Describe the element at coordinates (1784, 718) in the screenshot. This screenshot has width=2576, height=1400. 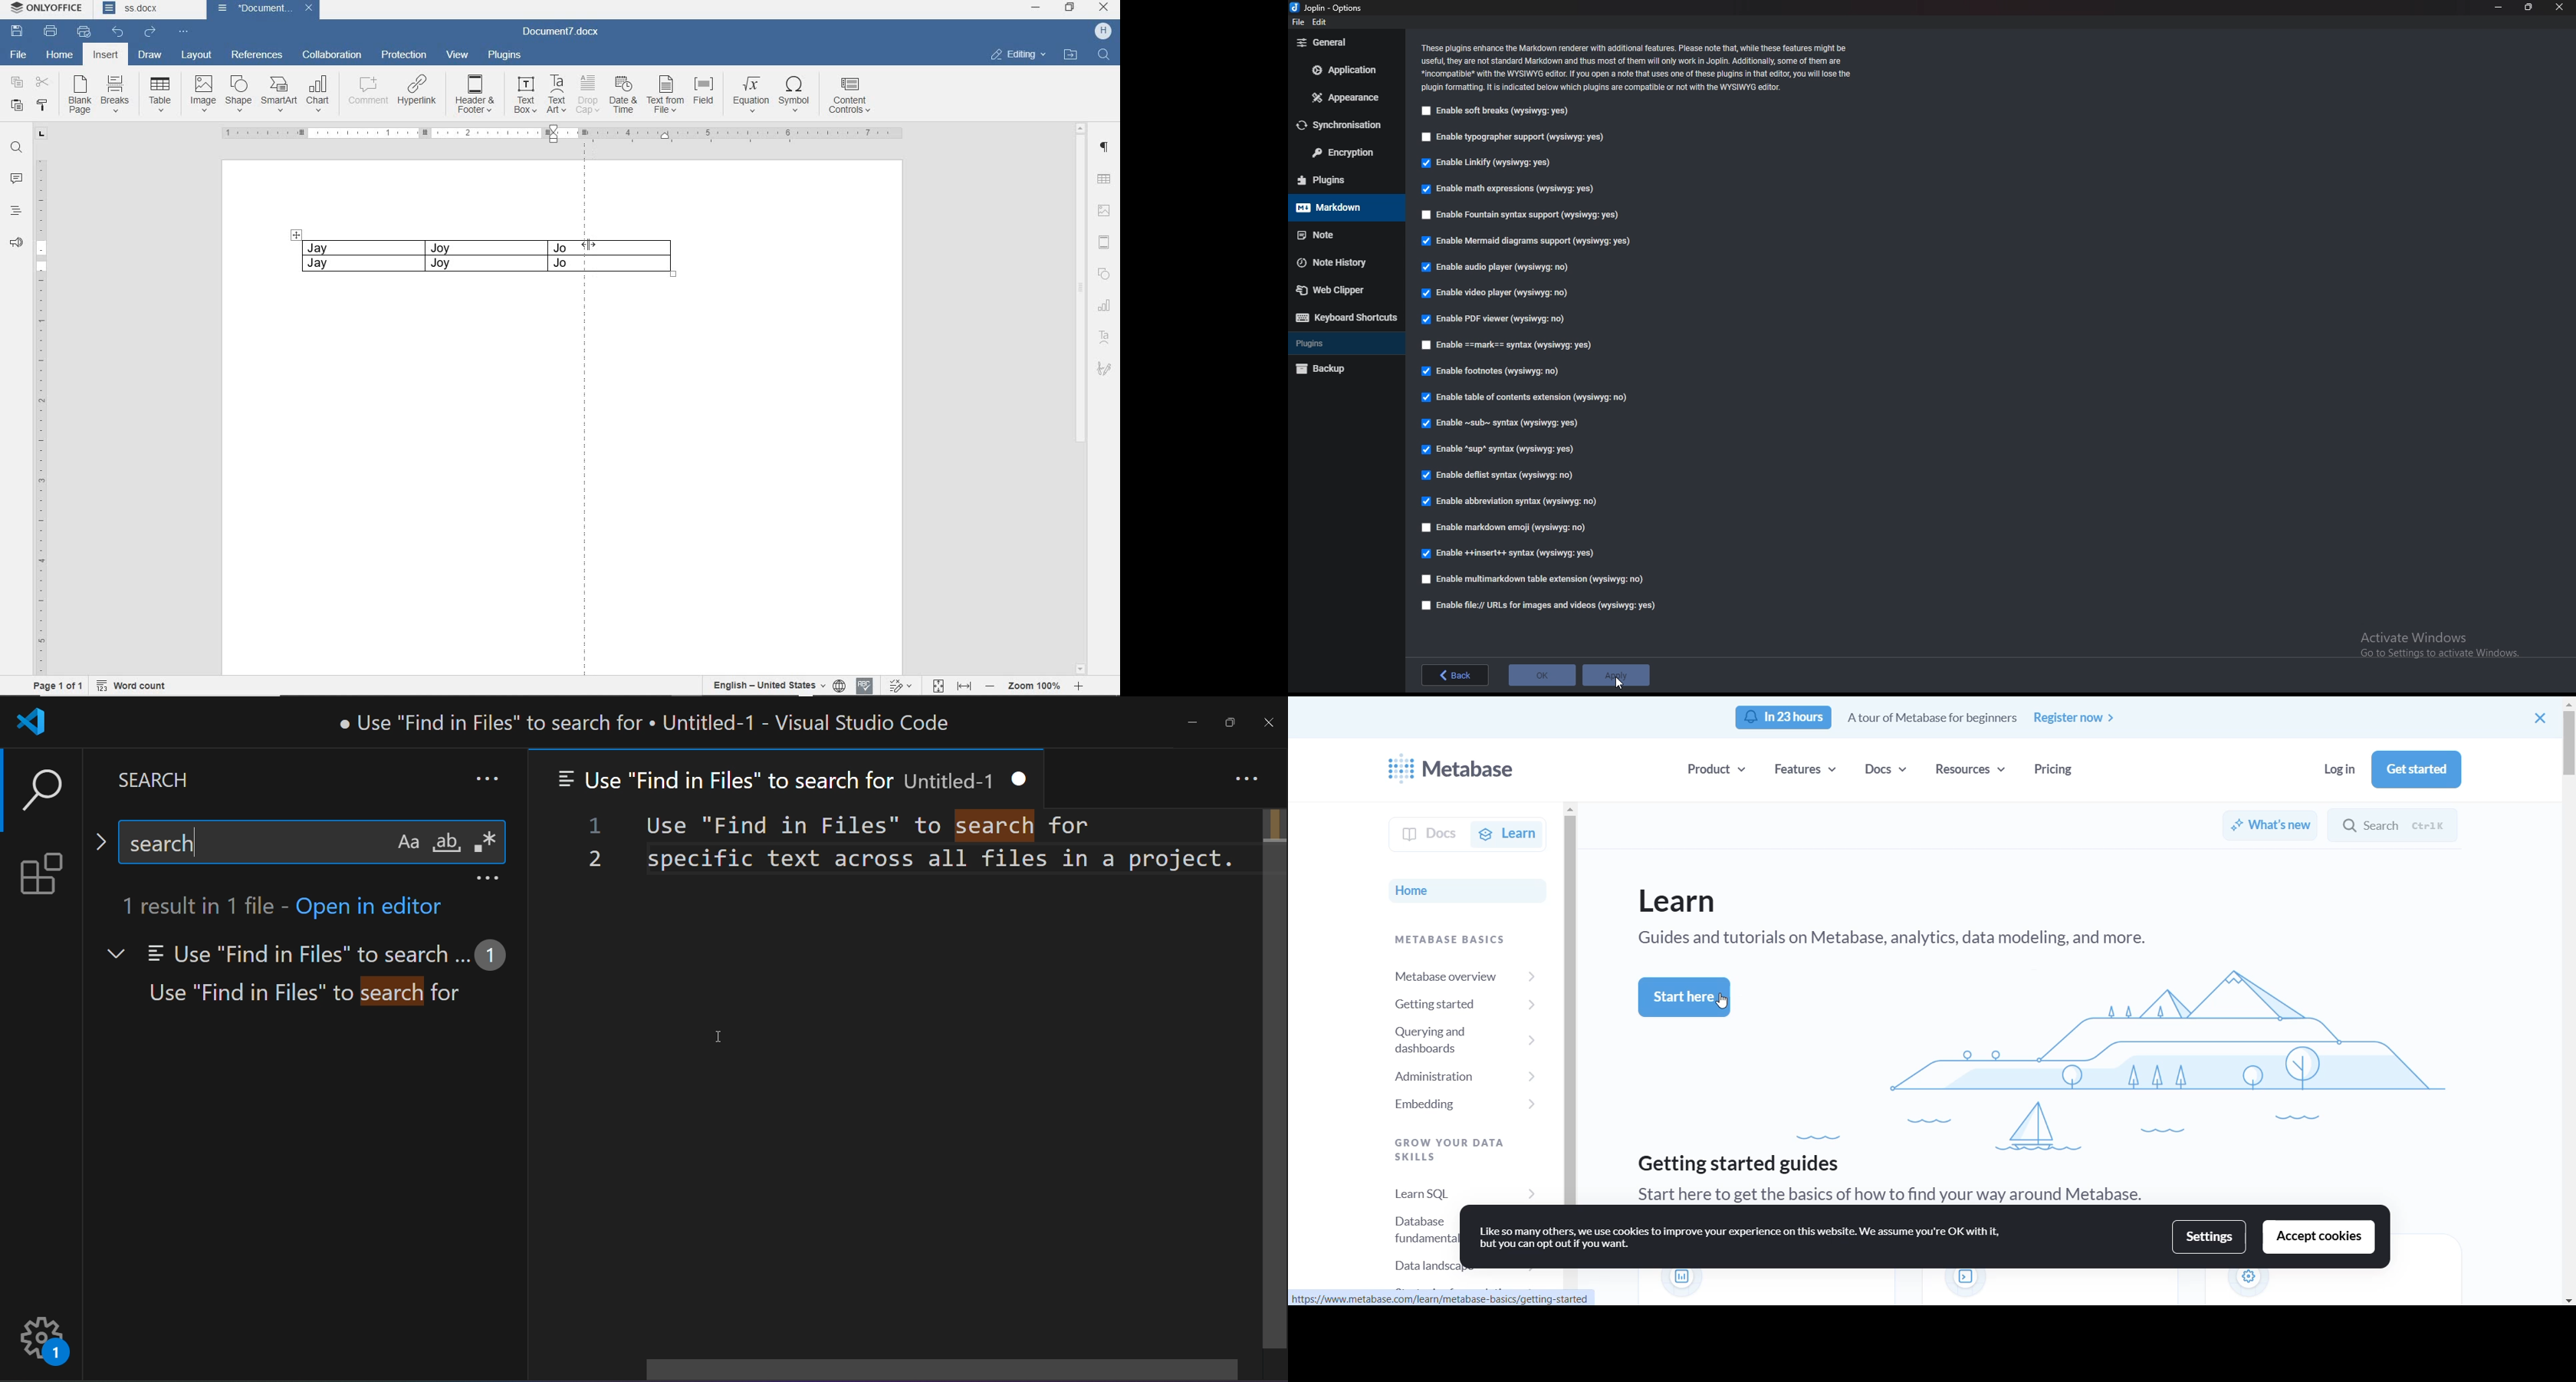
I see `notification` at that location.